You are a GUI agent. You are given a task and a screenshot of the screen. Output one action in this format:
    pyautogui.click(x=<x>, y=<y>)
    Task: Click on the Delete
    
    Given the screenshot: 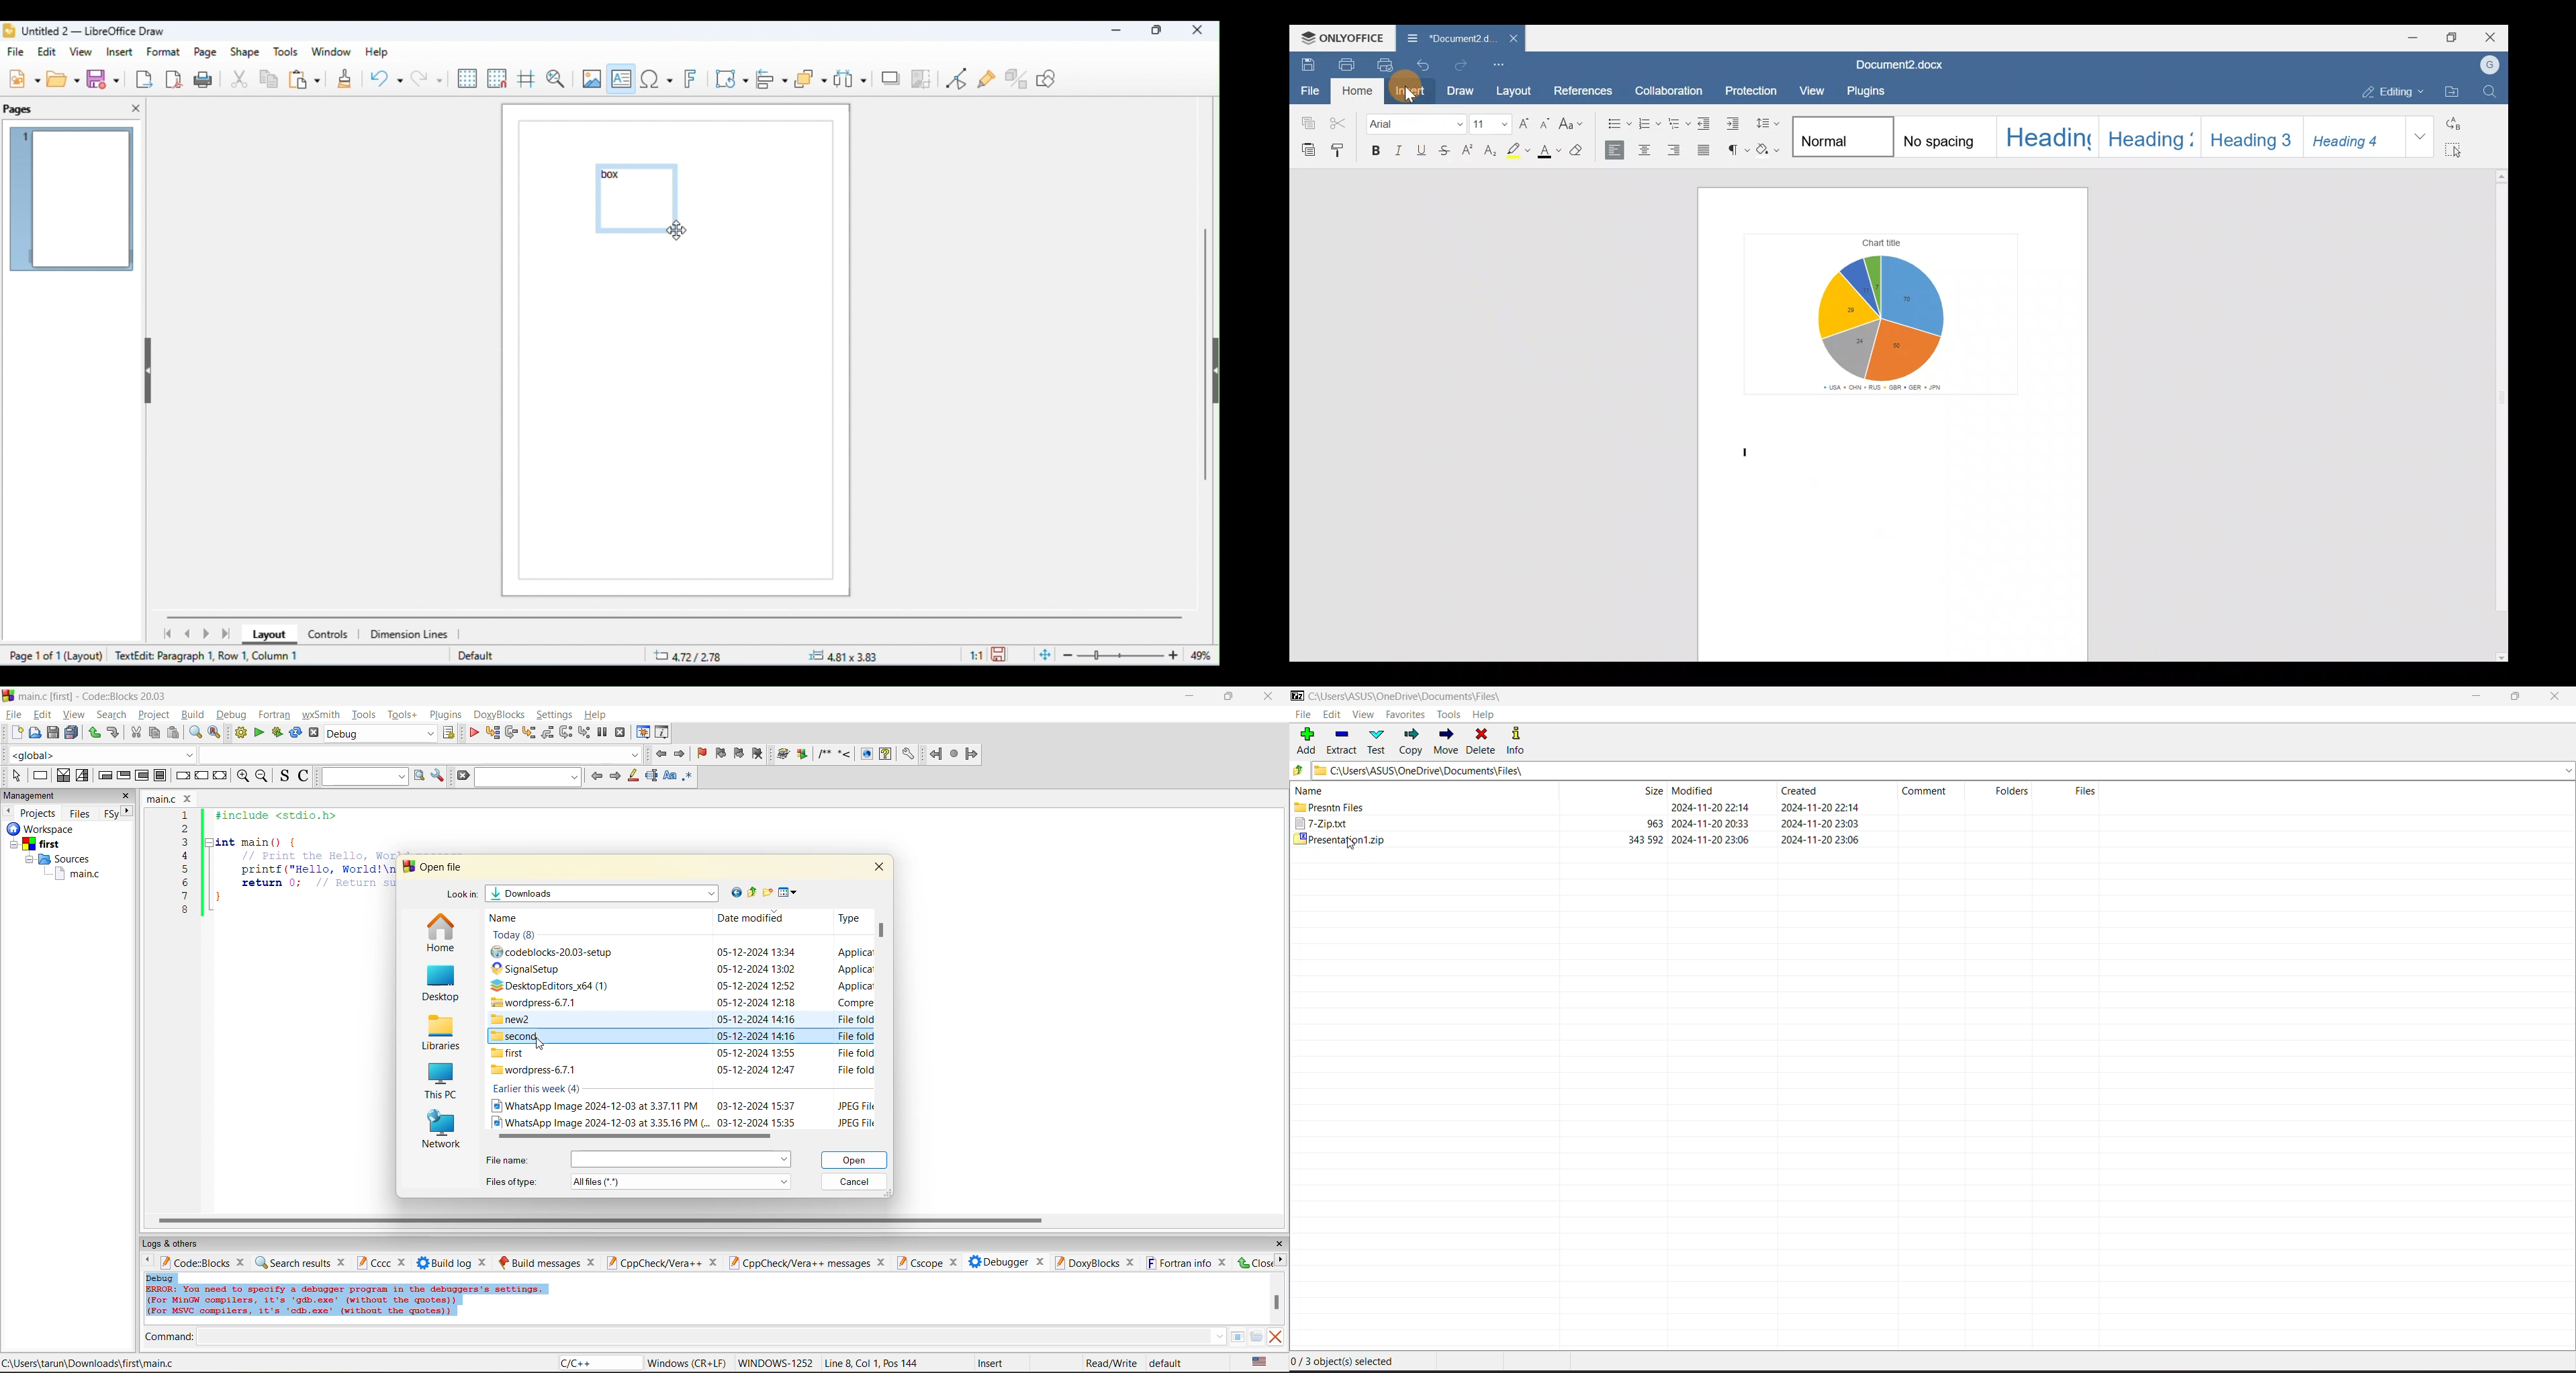 What is the action you would take?
    pyautogui.click(x=1482, y=740)
    